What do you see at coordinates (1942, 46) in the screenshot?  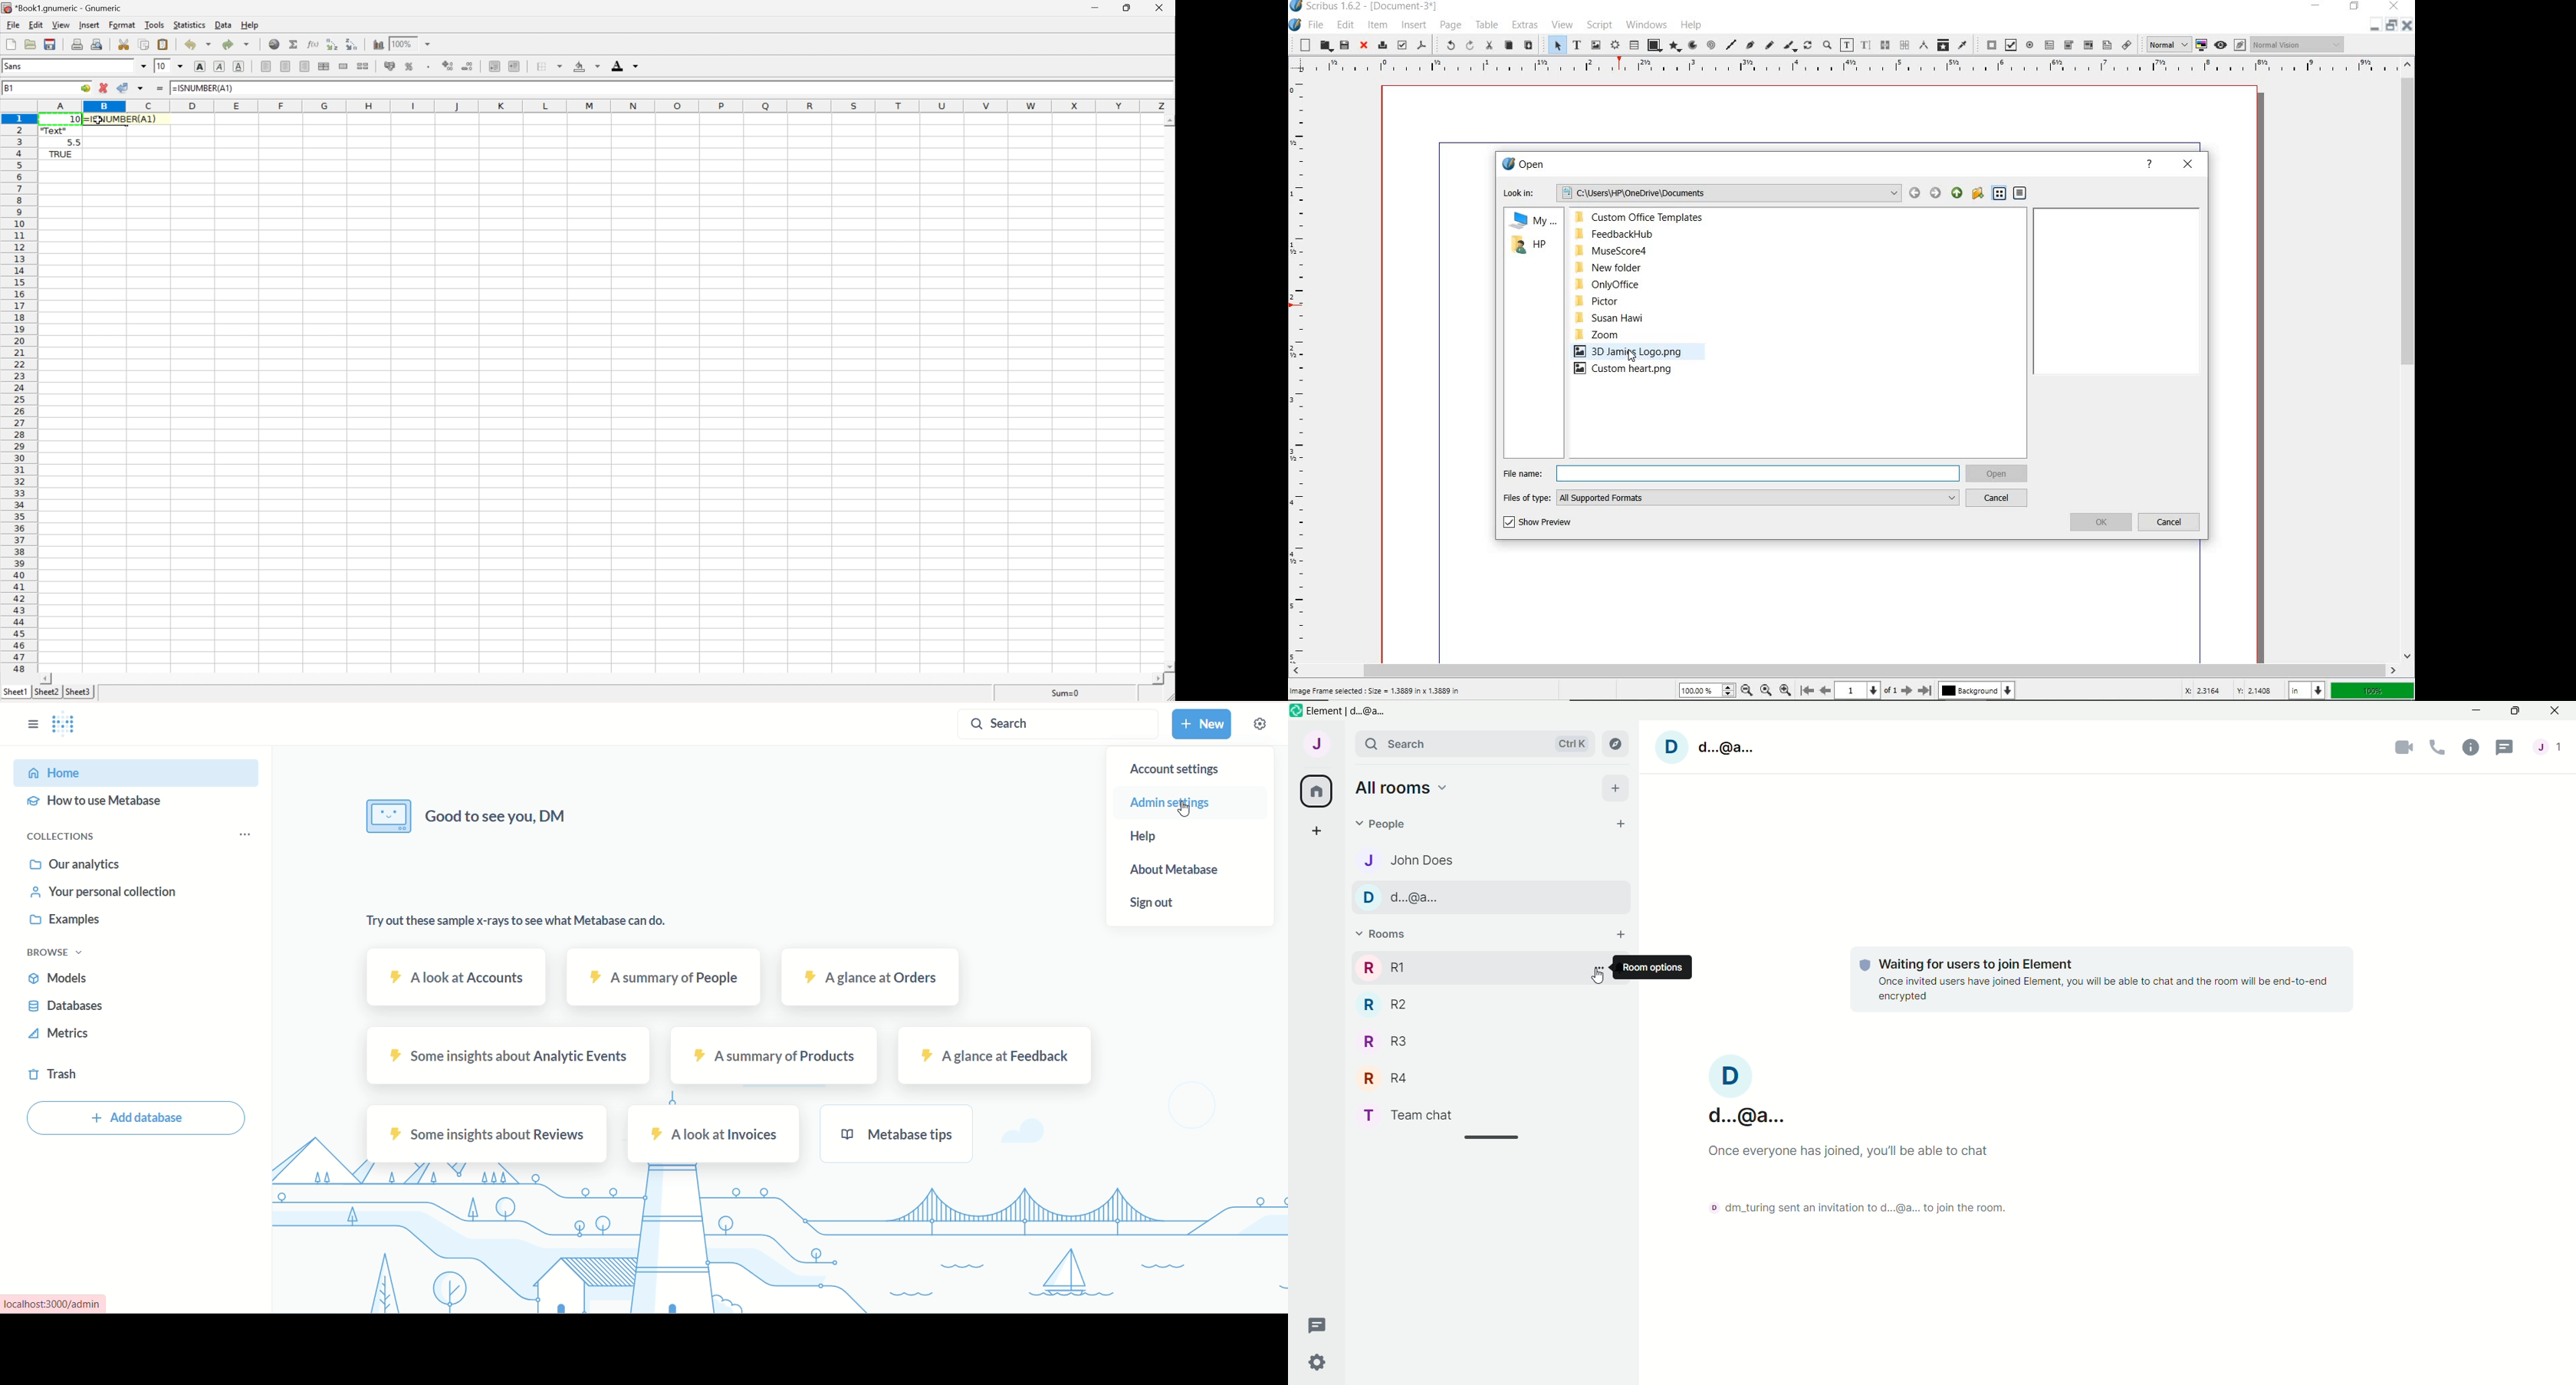 I see `copy item properties` at bounding box center [1942, 46].